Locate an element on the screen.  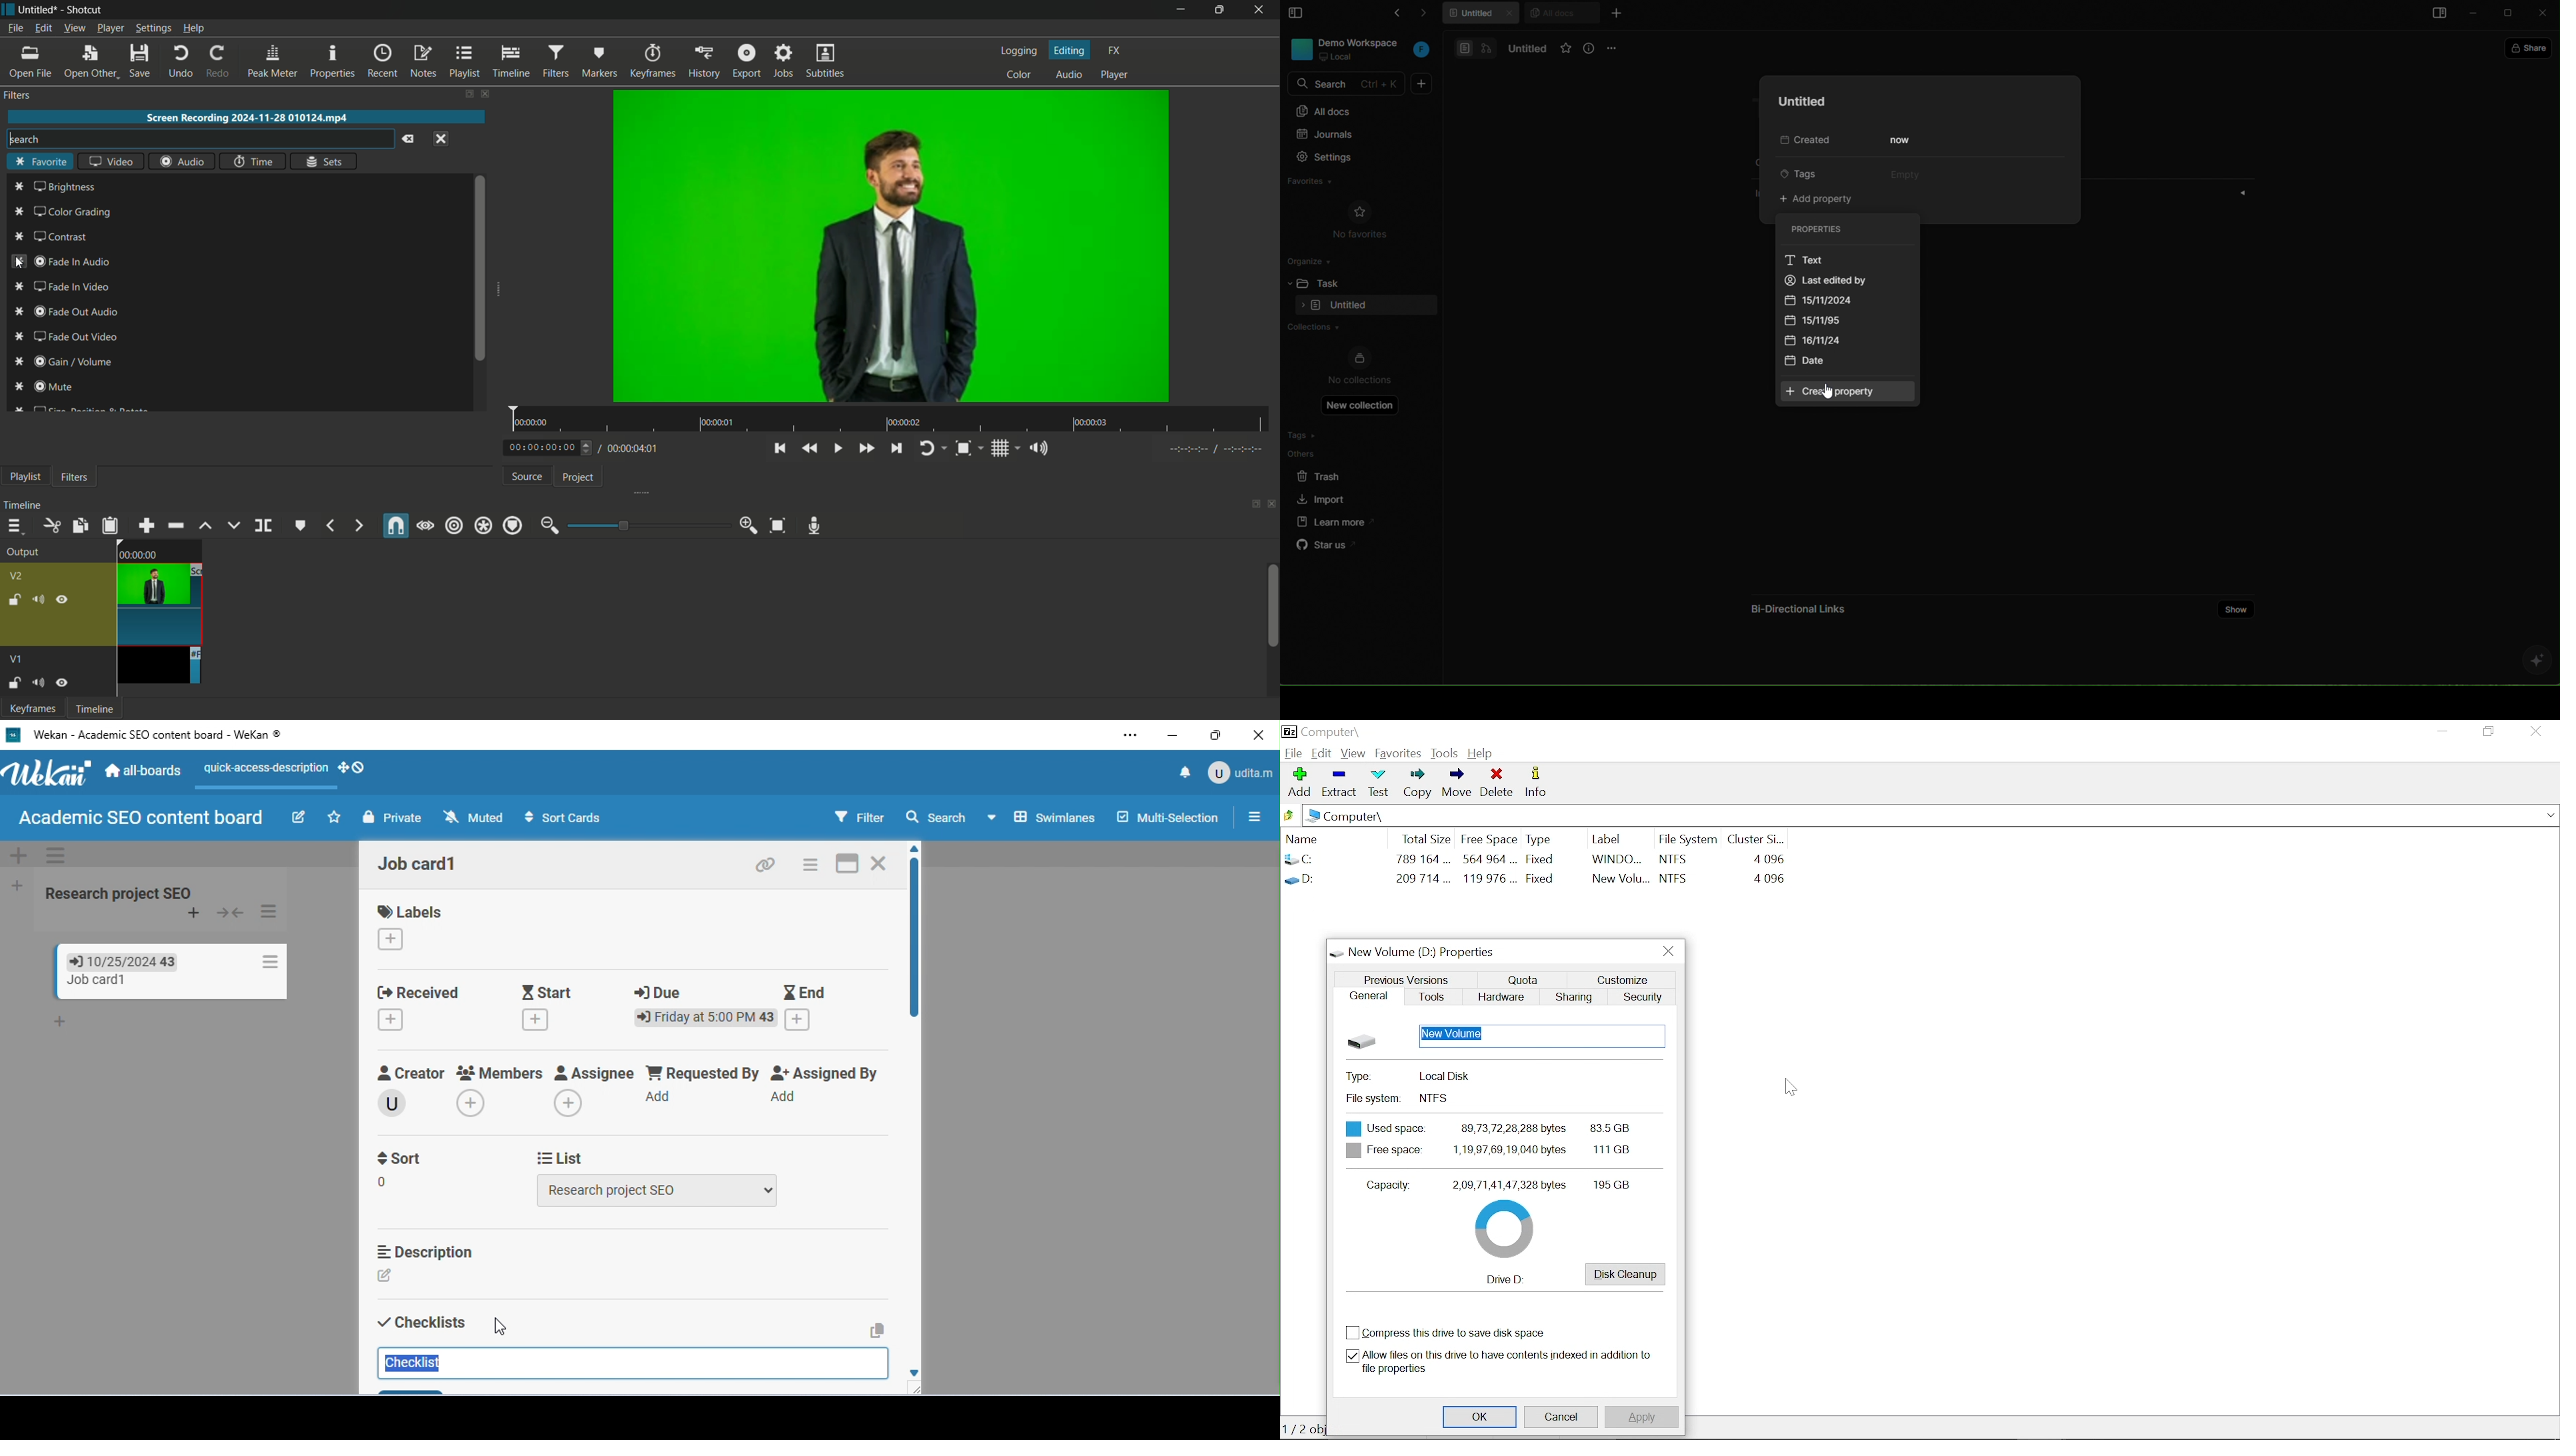
quickly play forward is located at coordinates (866, 449).